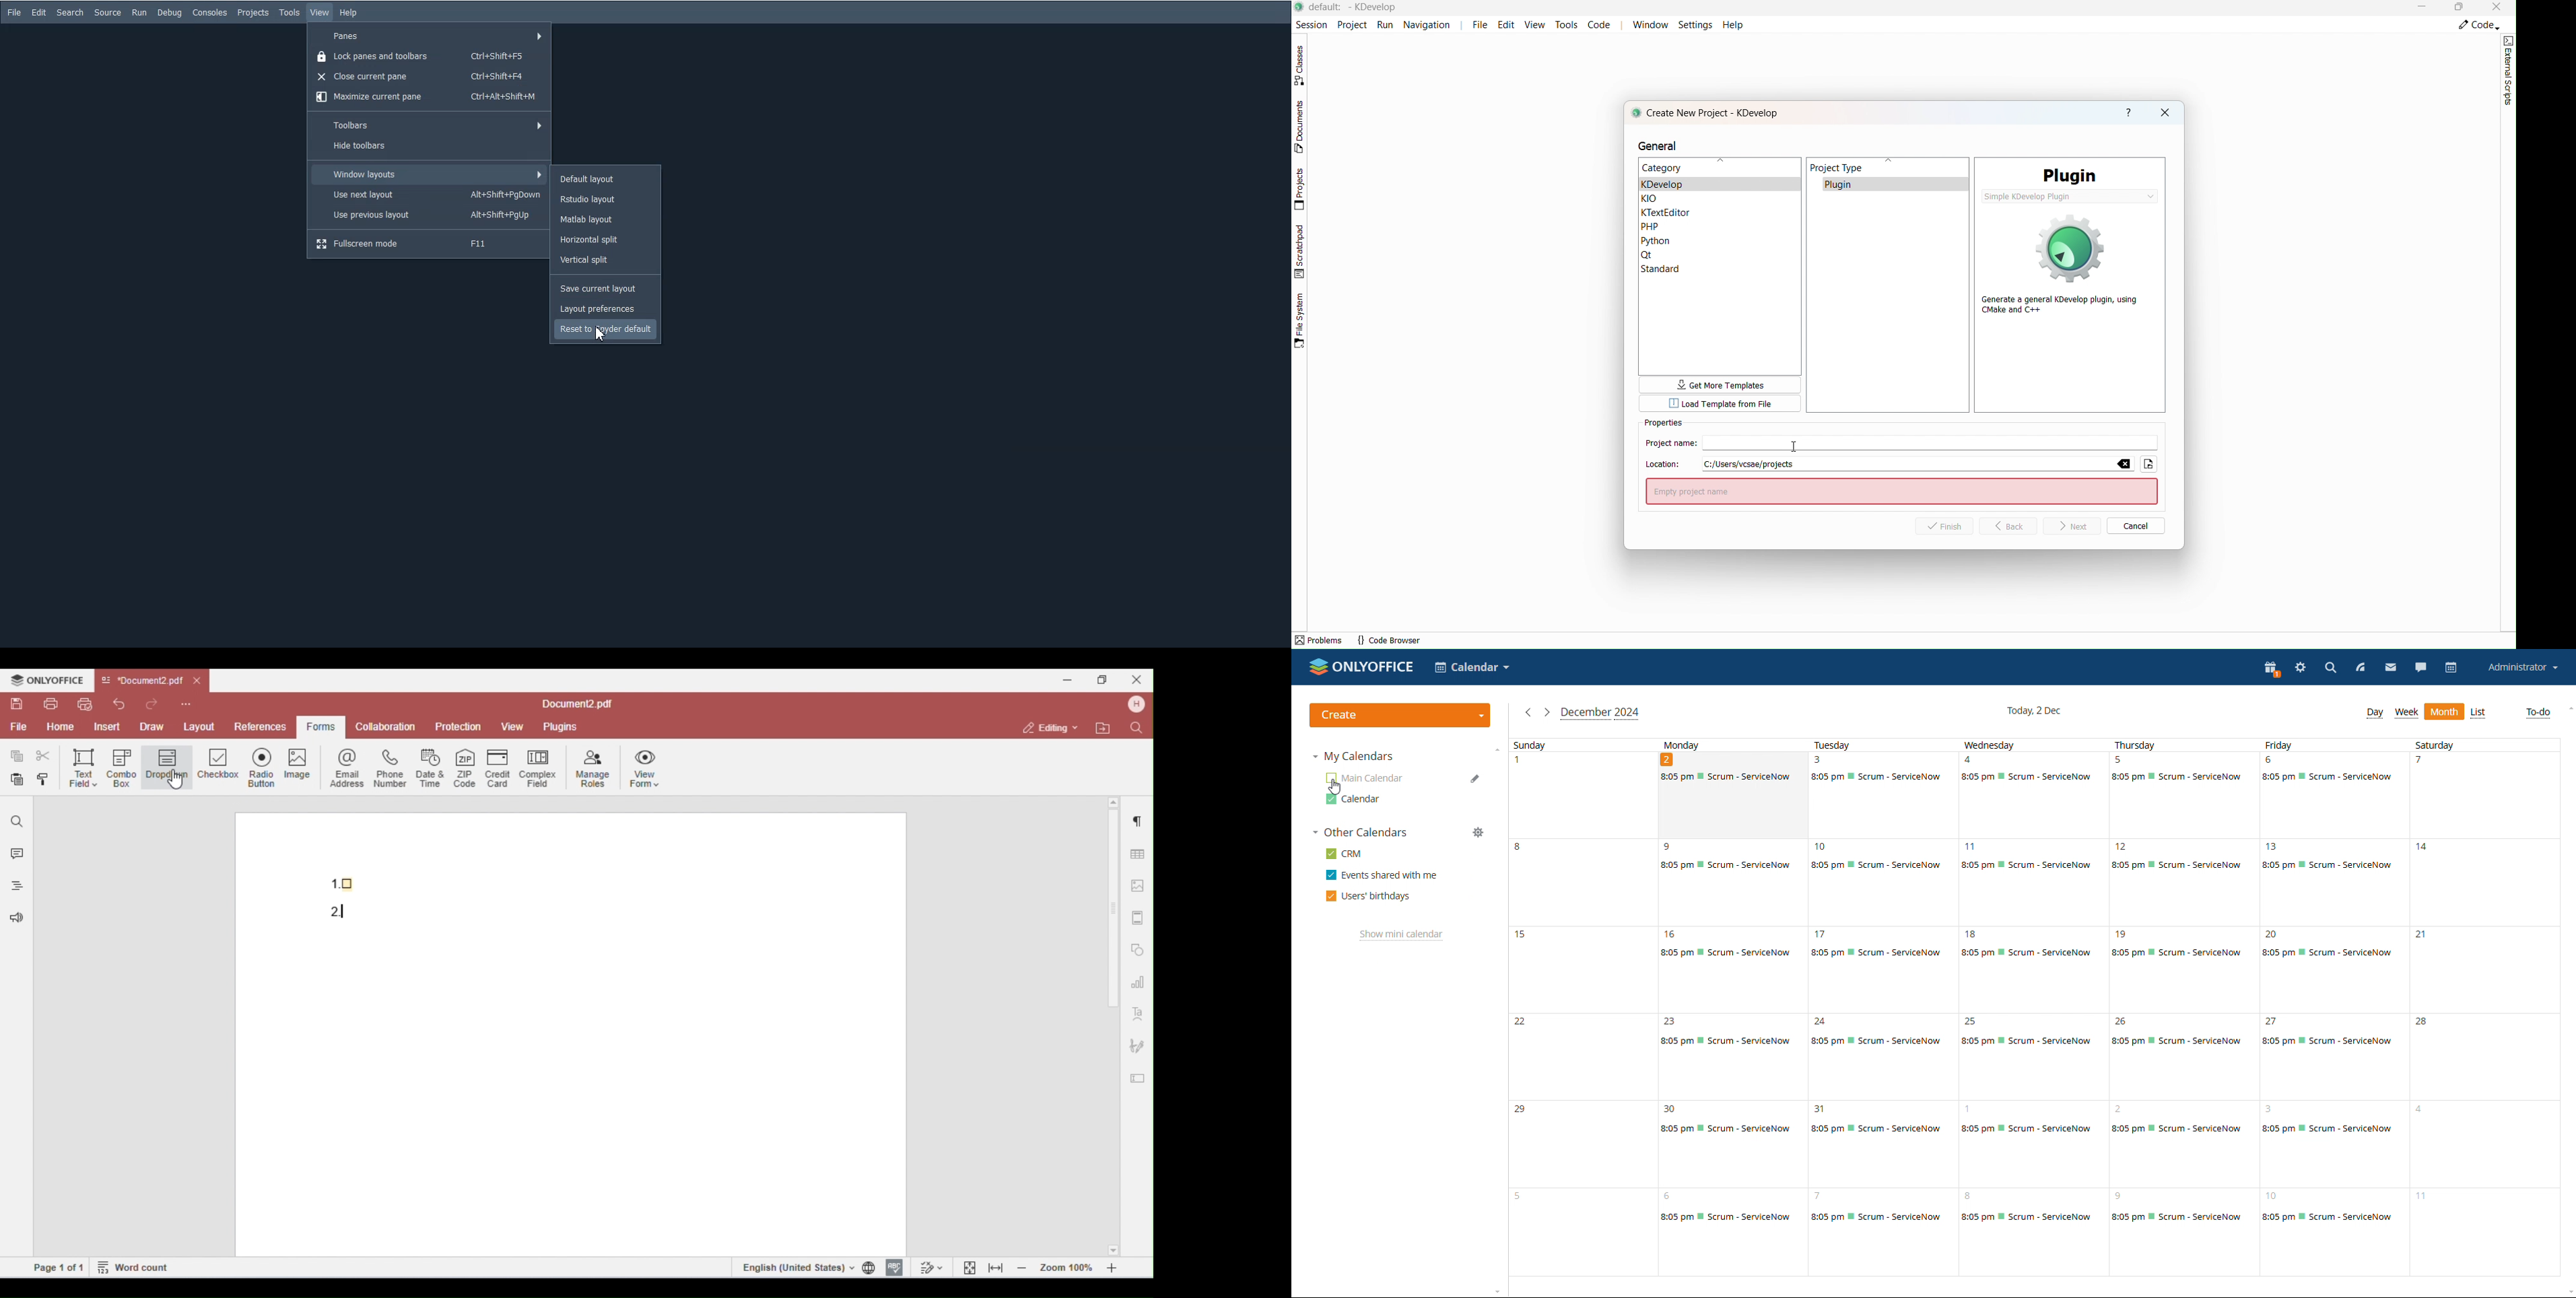 This screenshot has width=2576, height=1316. Describe the element at coordinates (2300, 668) in the screenshot. I see `settings` at that location.